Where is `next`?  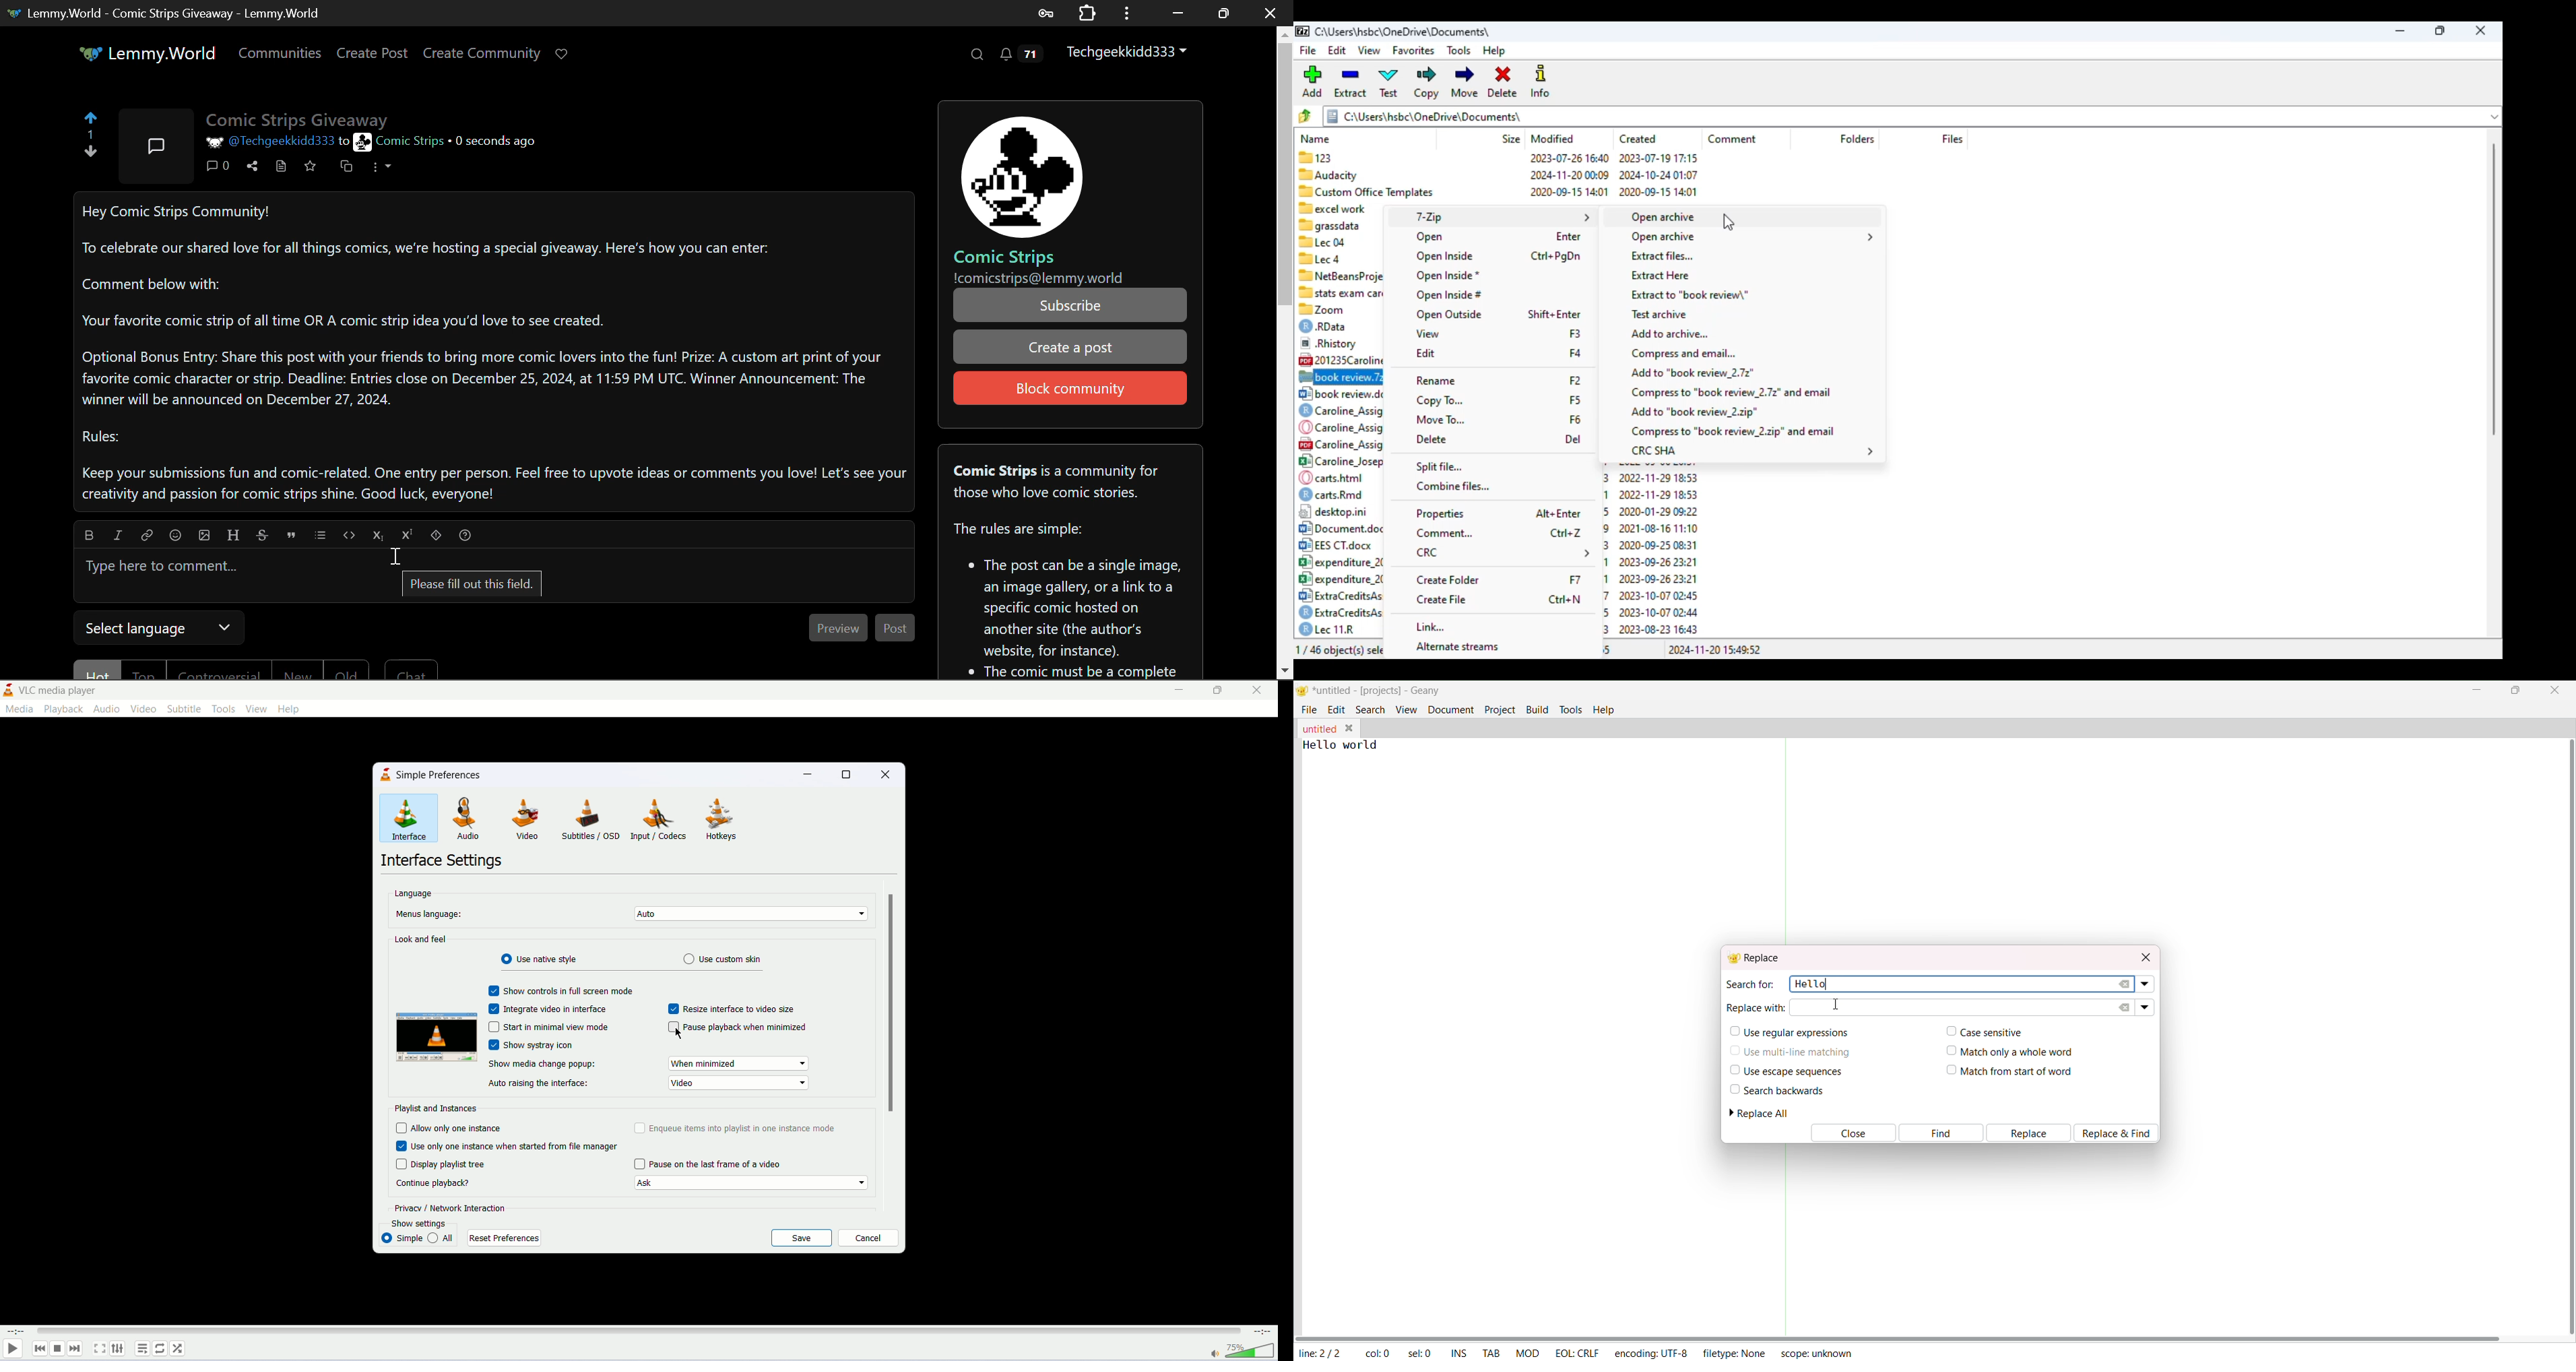 next is located at coordinates (79, 1351).